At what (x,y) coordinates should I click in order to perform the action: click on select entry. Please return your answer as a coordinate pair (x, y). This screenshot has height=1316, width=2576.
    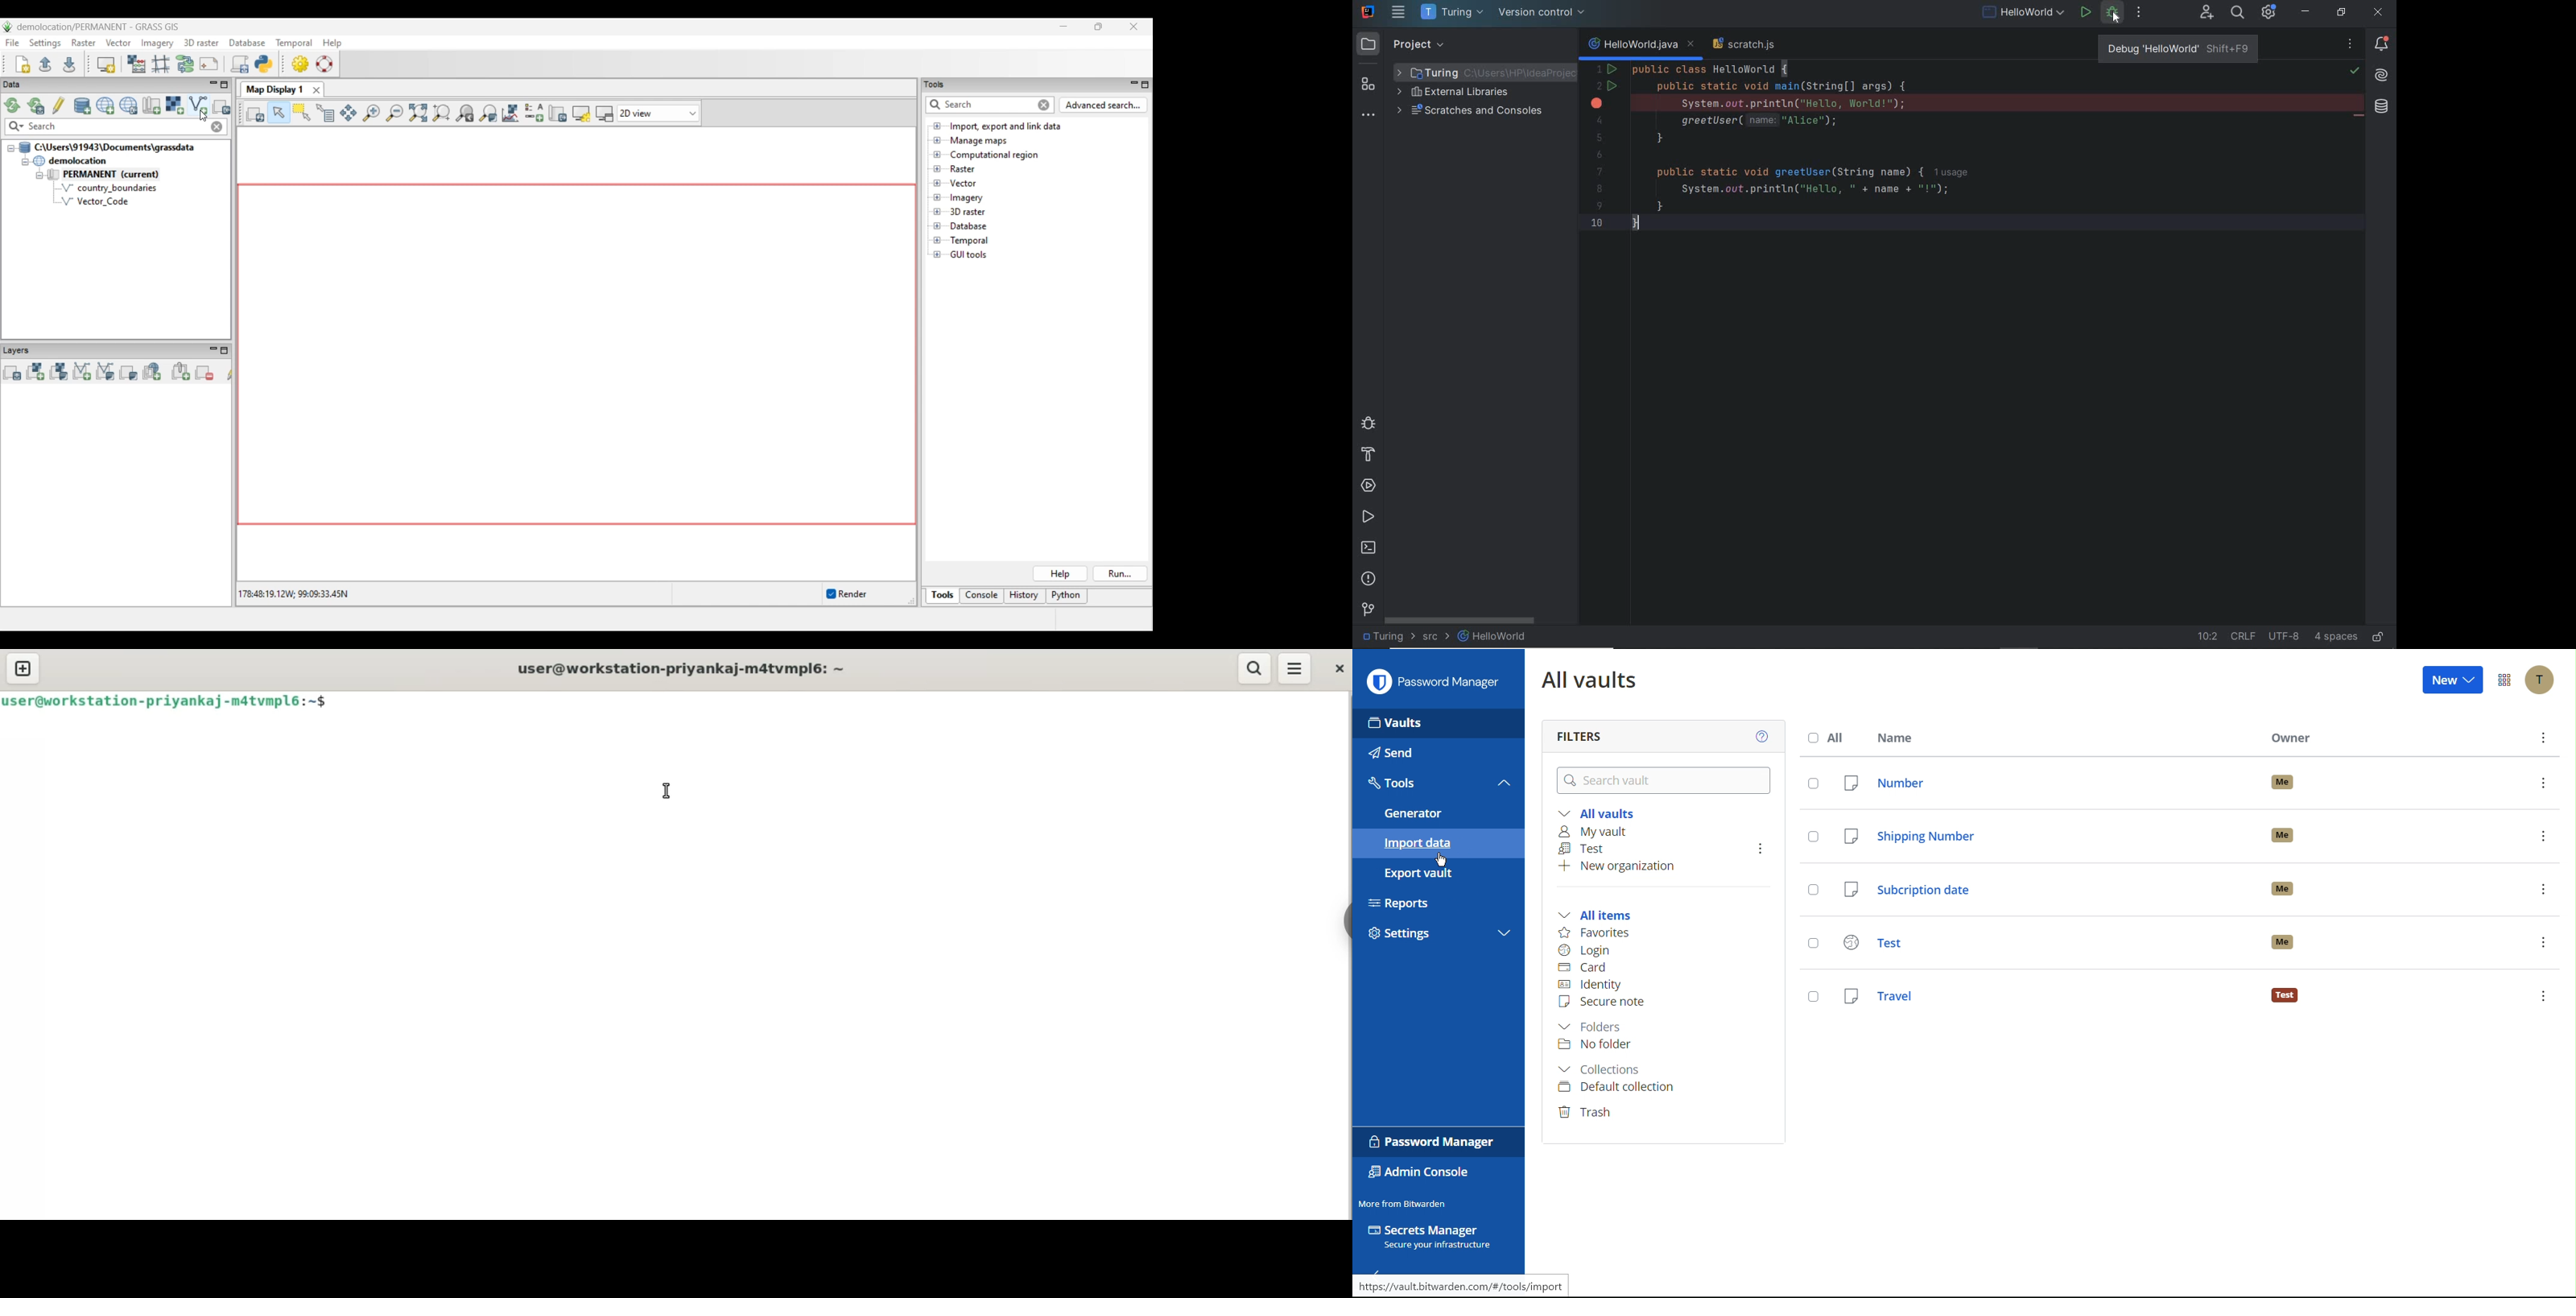
    Looking at the image, I should click on (1814, 890).